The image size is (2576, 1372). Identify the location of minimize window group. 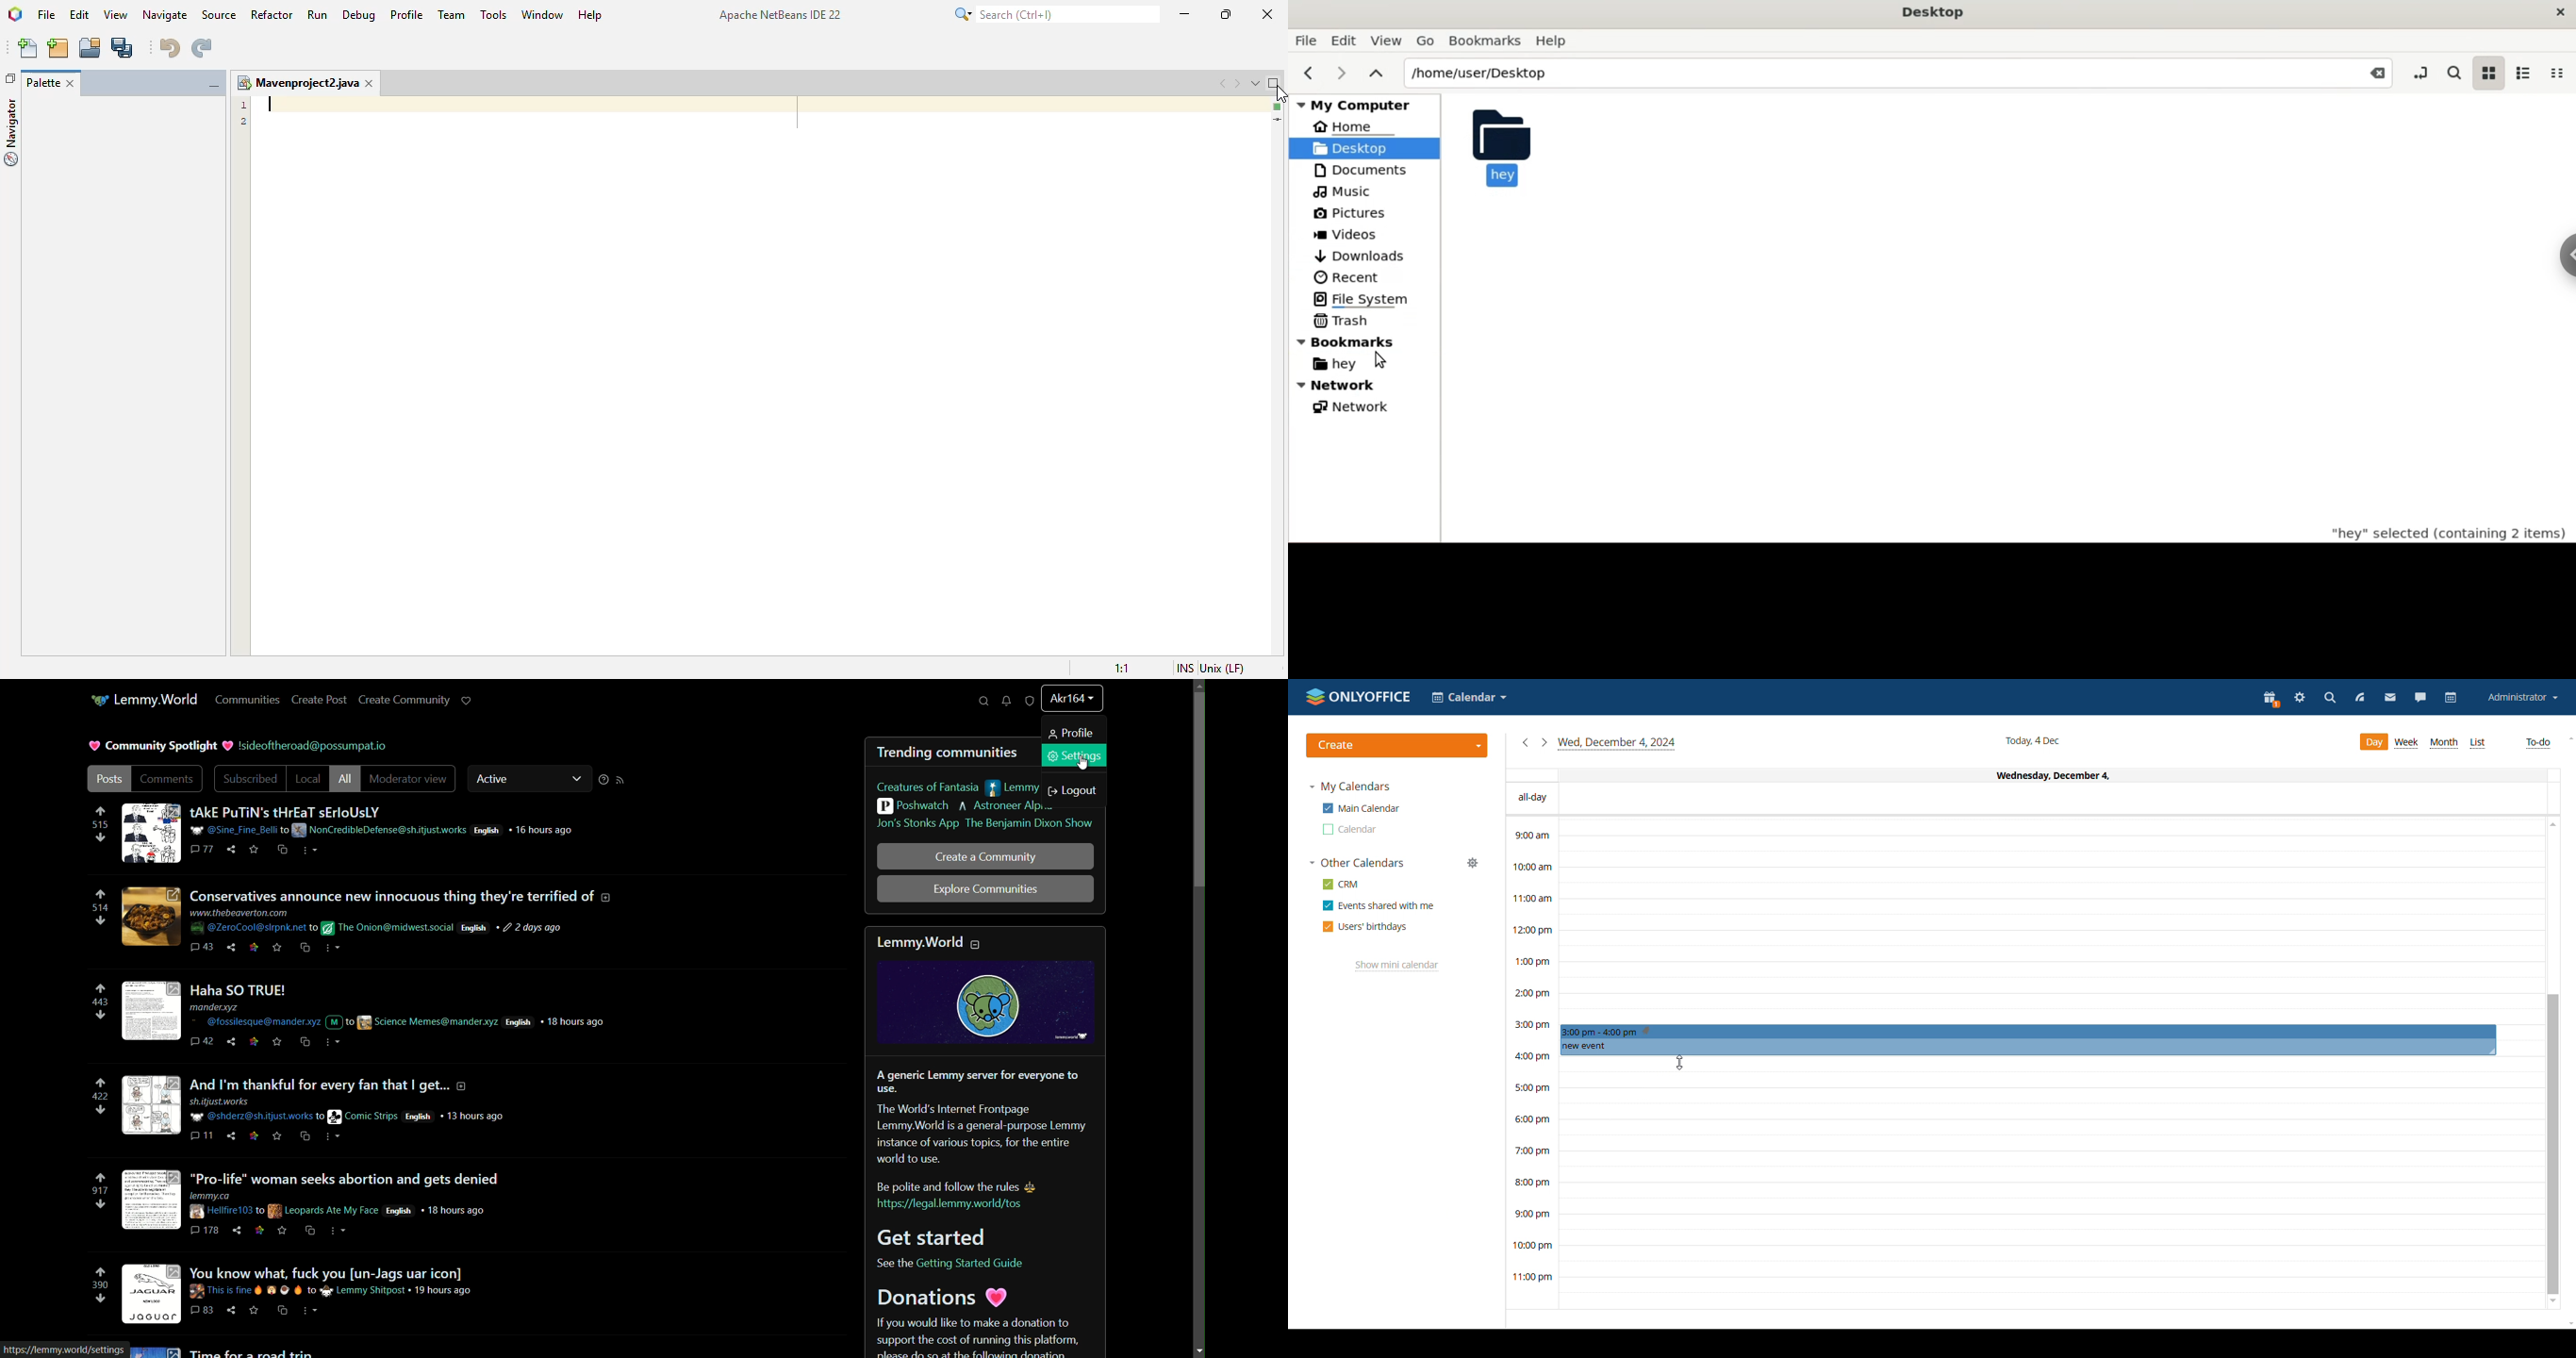
(214, 86).